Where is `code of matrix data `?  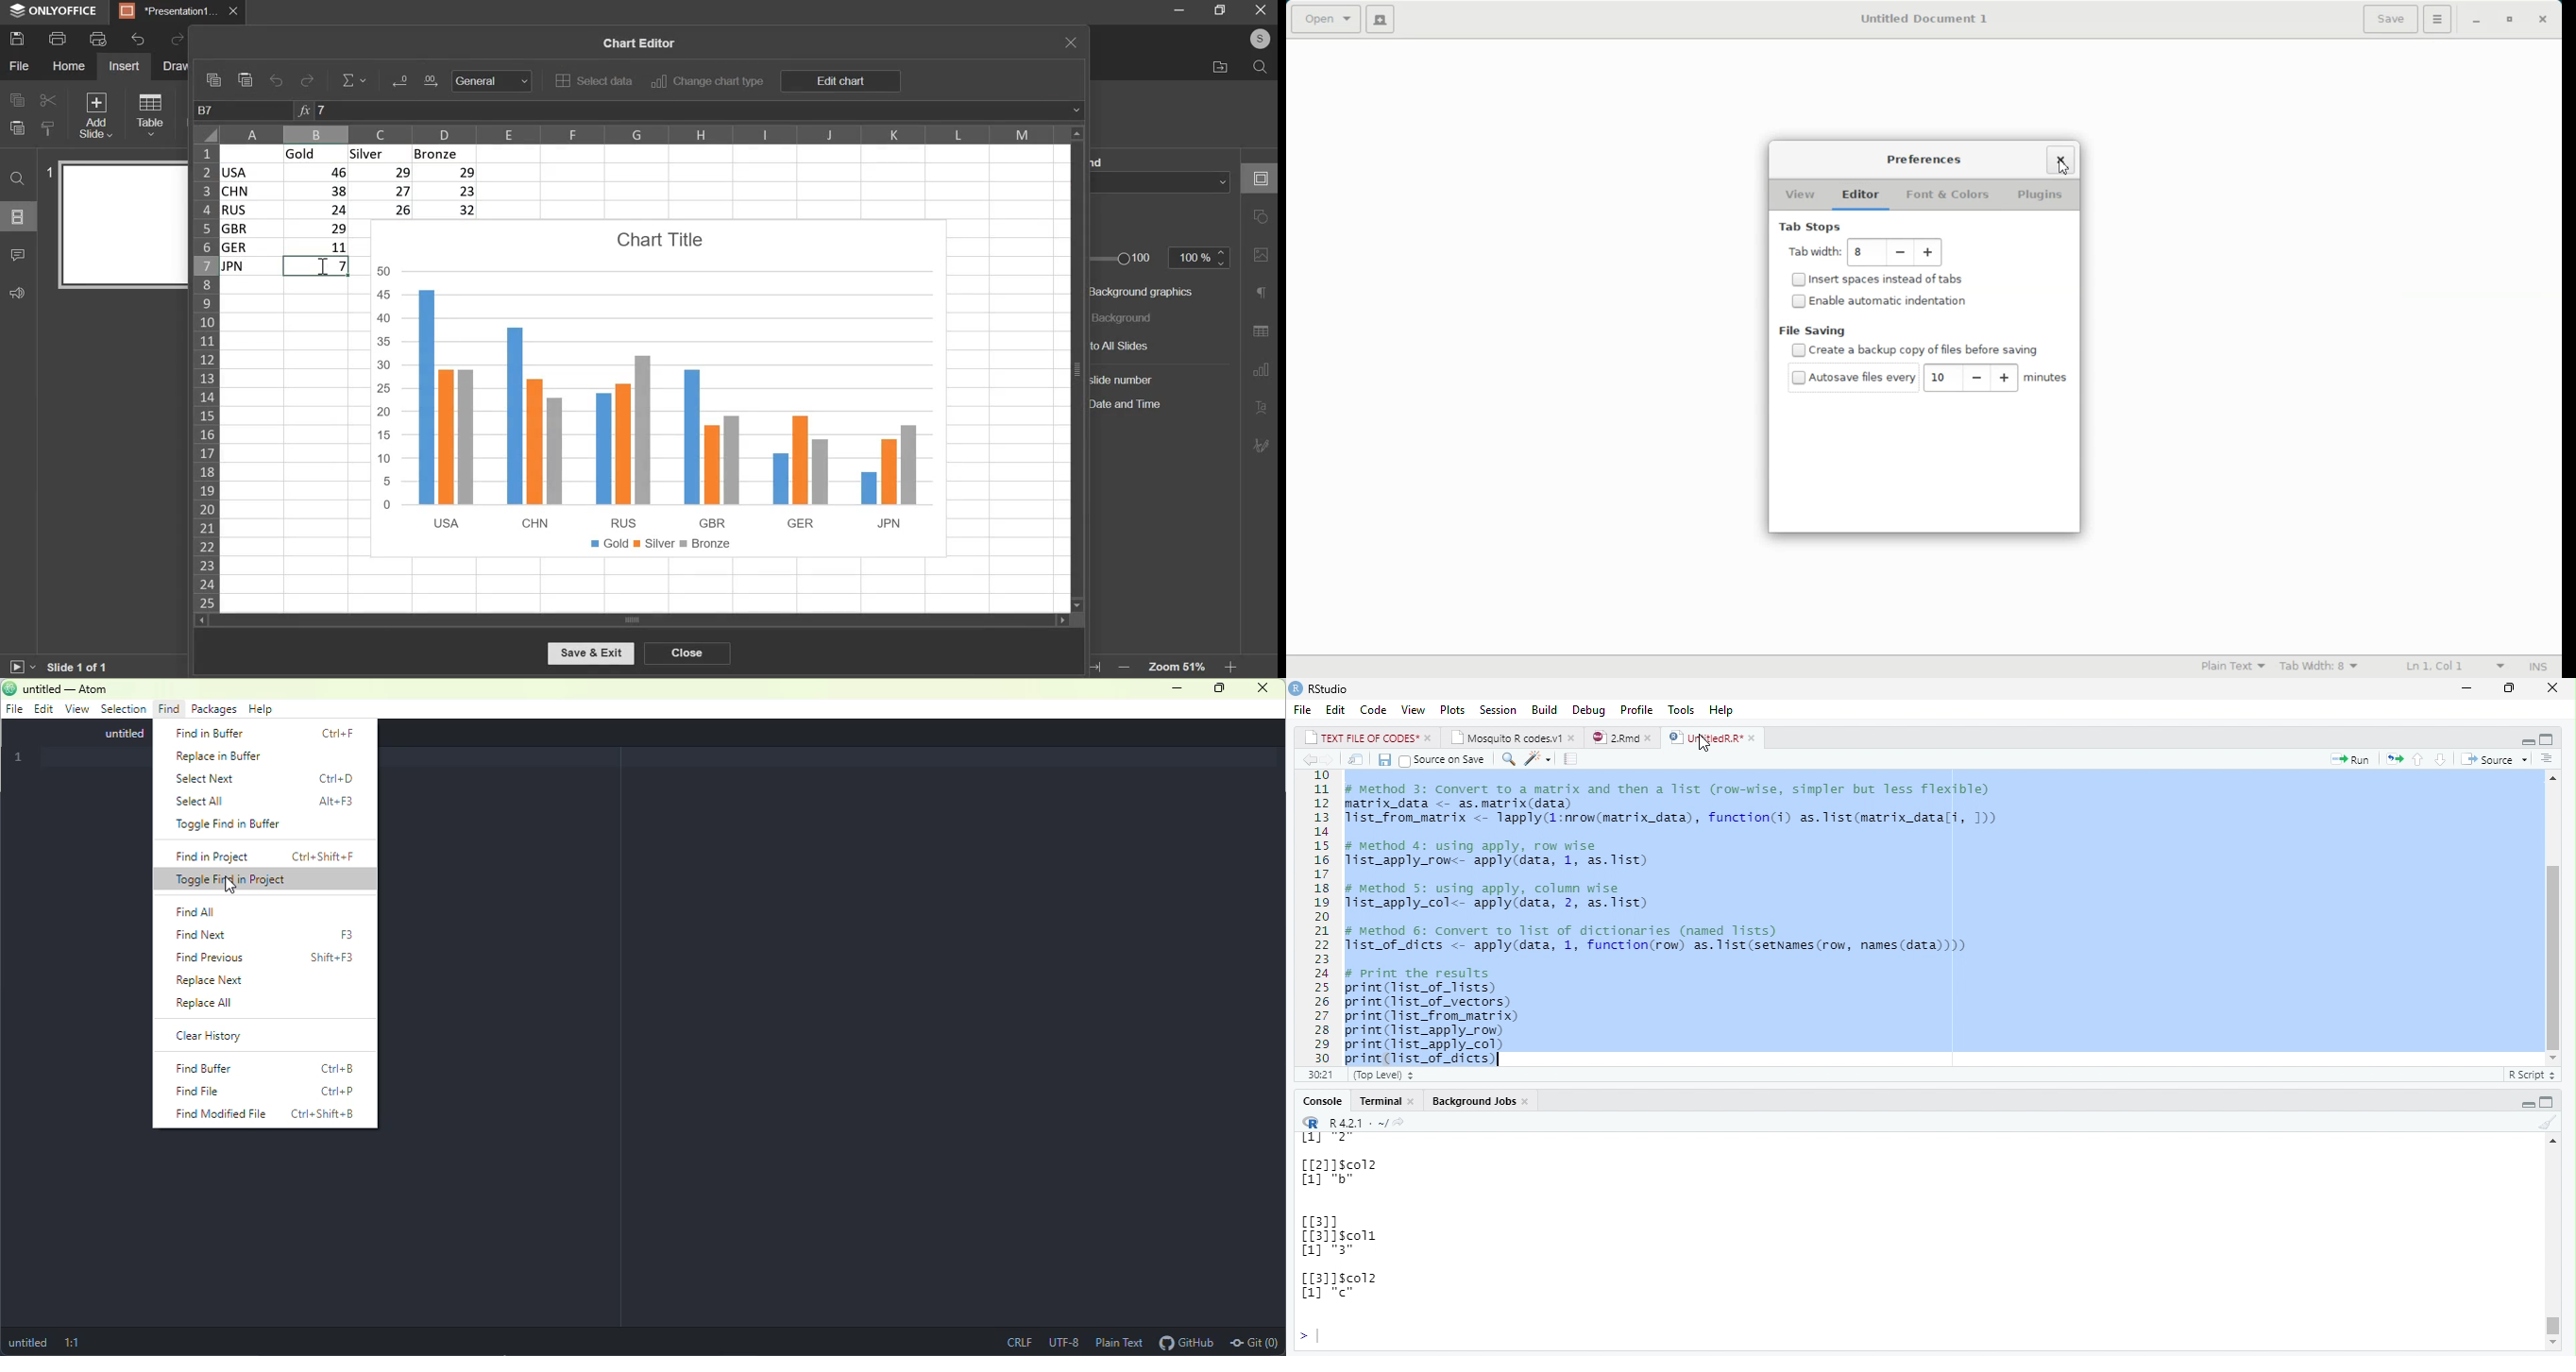
code of matrix data  is located at coordinates (1681, 814).